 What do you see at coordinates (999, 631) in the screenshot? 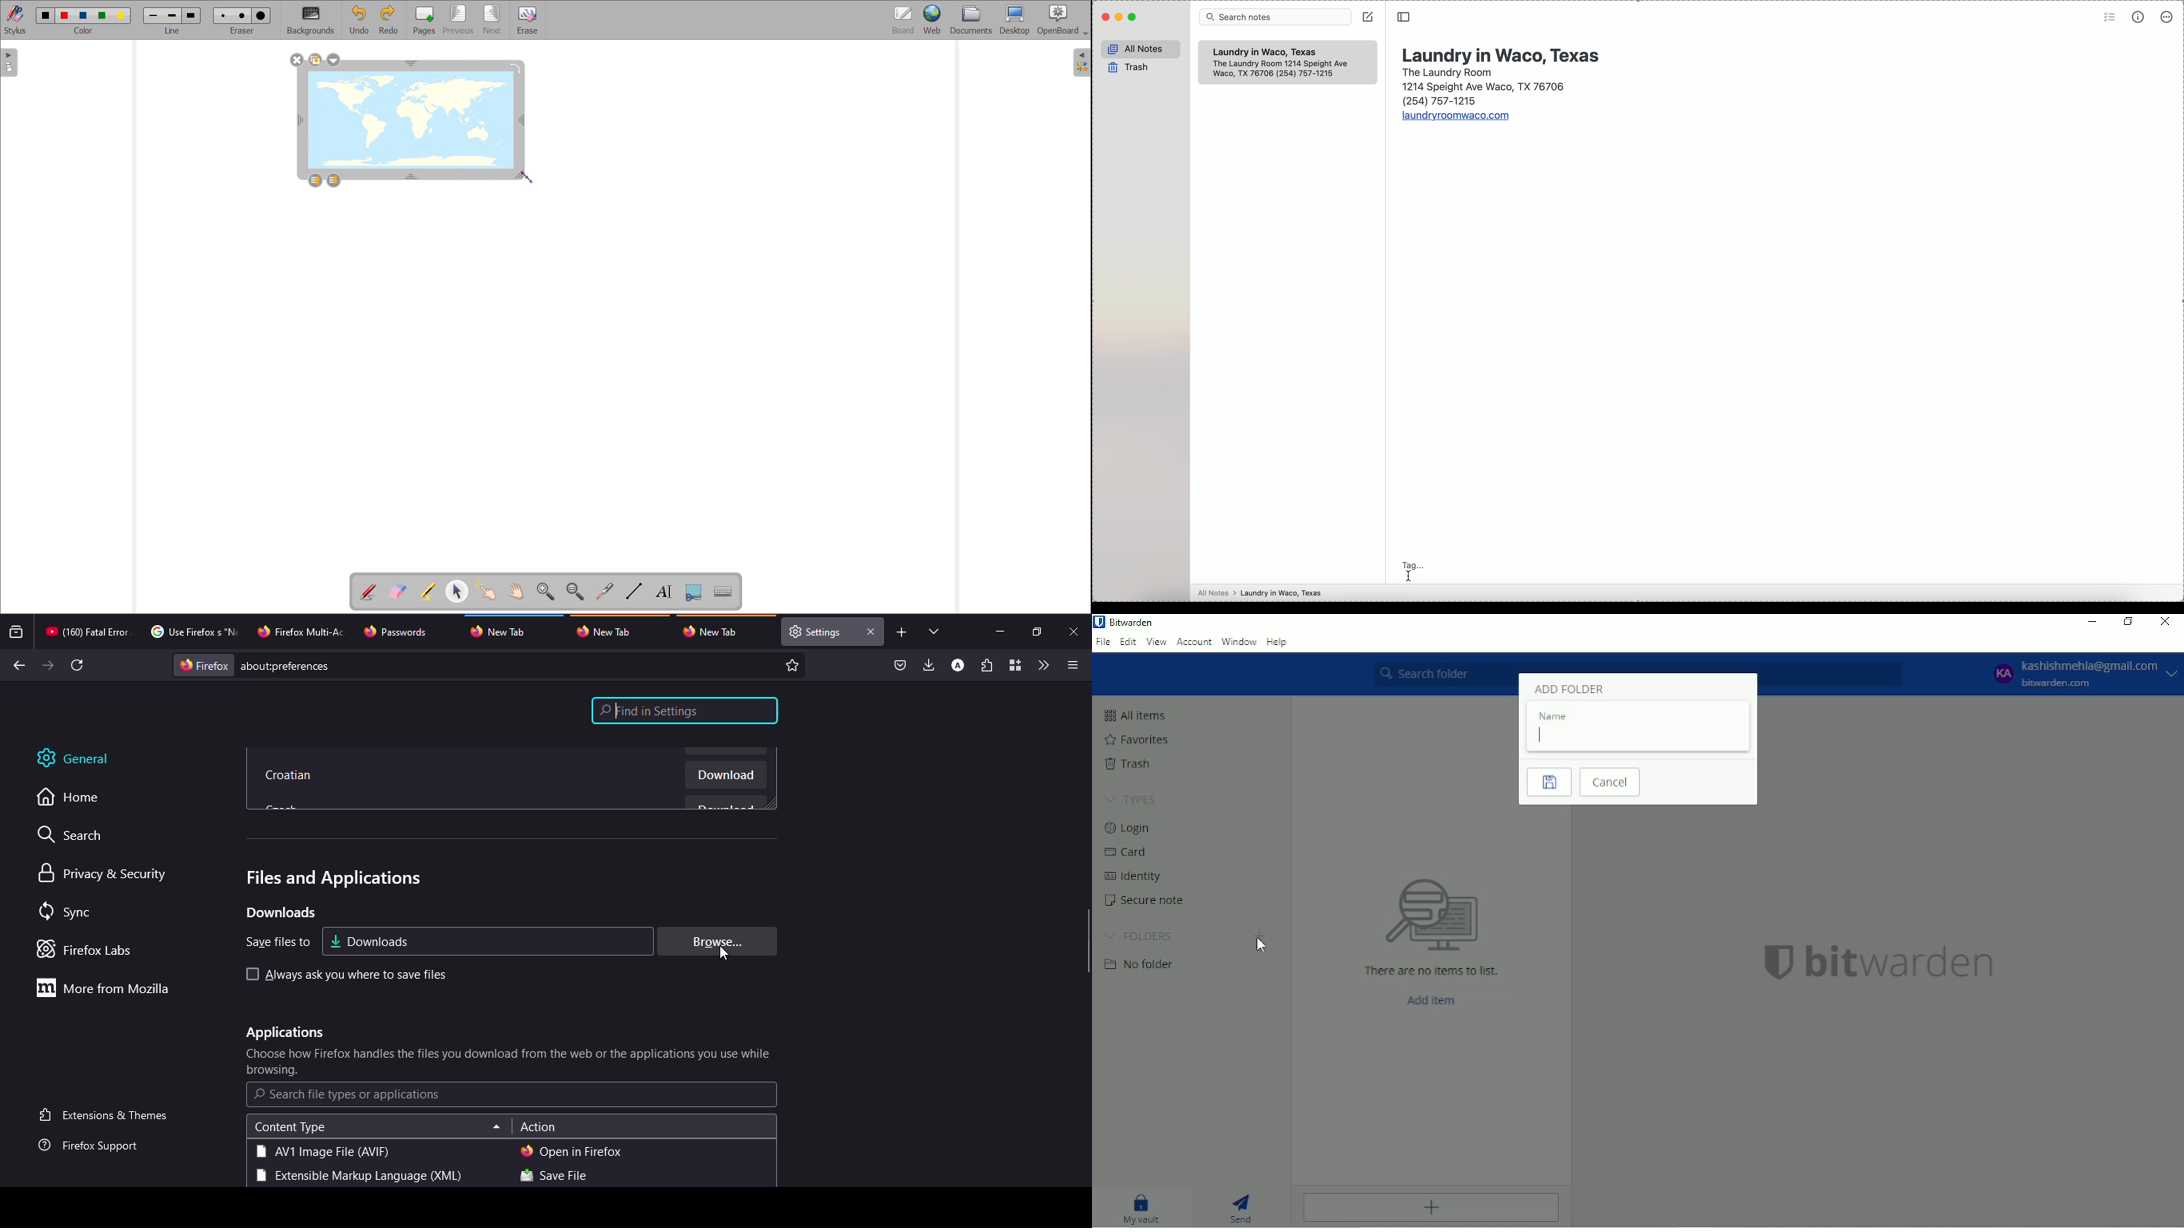
I see `minimize` at bounding box center [999, 631].